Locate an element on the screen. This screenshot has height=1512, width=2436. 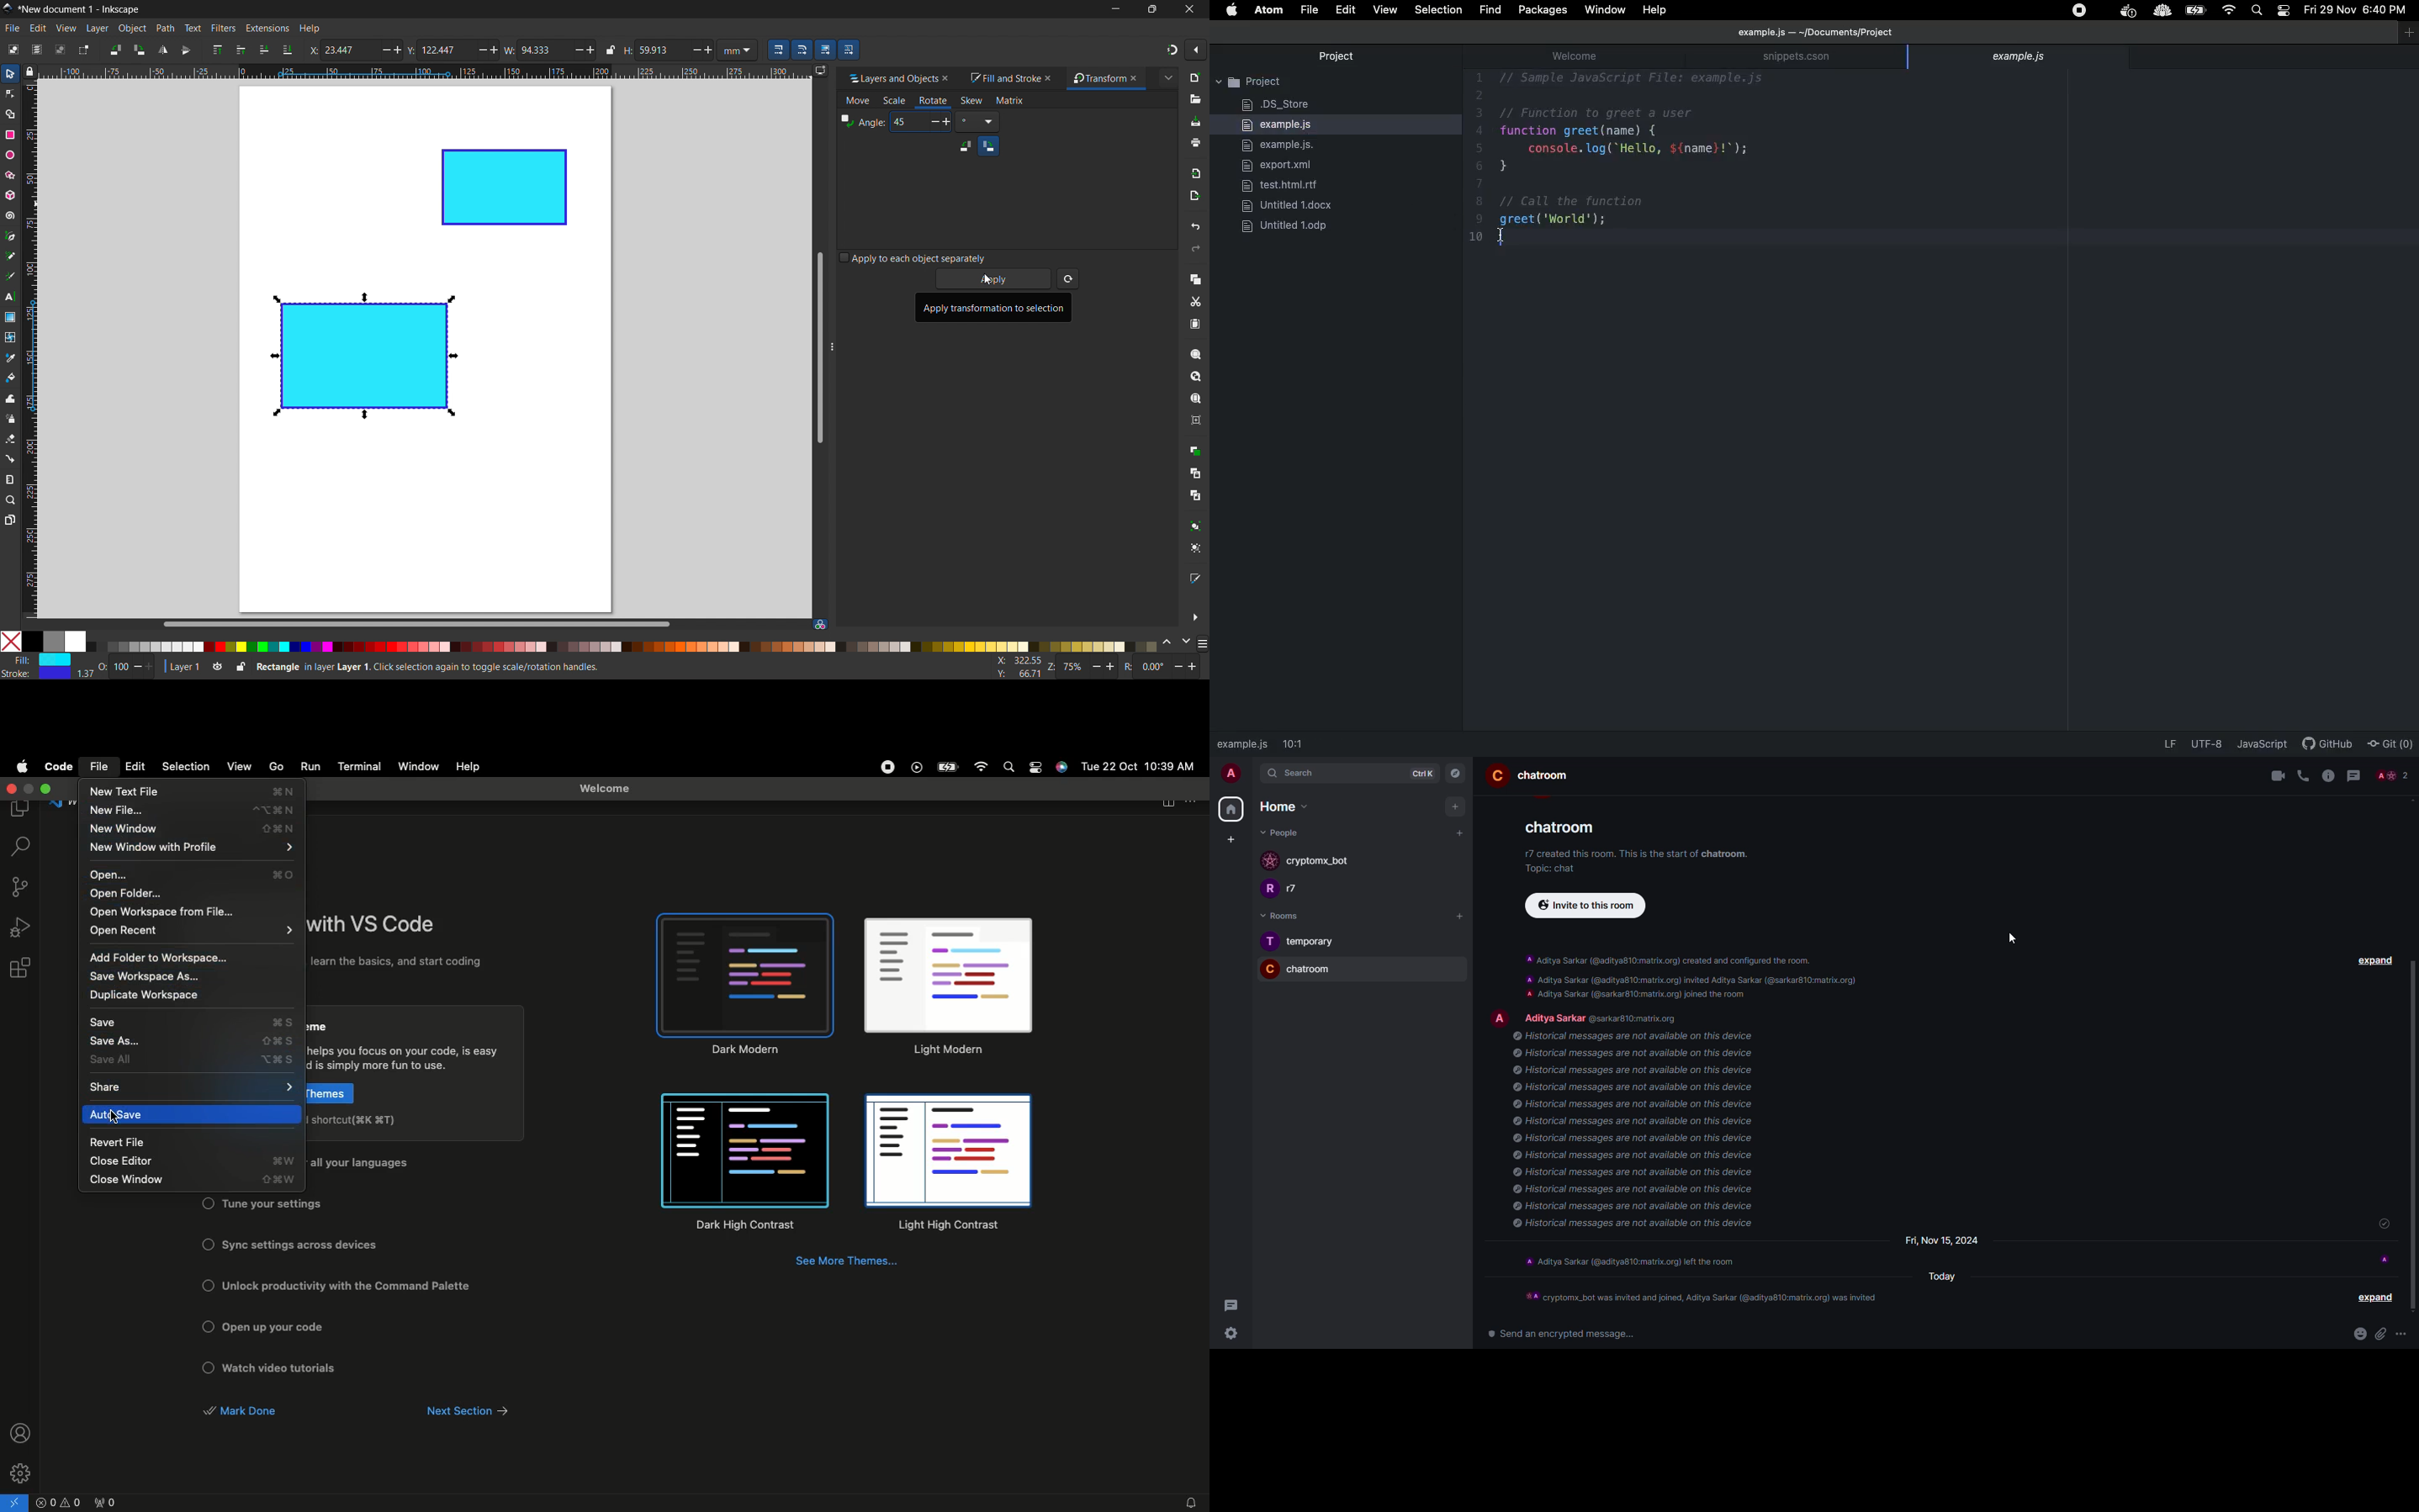
Code is located at coordinates (1646, 167).